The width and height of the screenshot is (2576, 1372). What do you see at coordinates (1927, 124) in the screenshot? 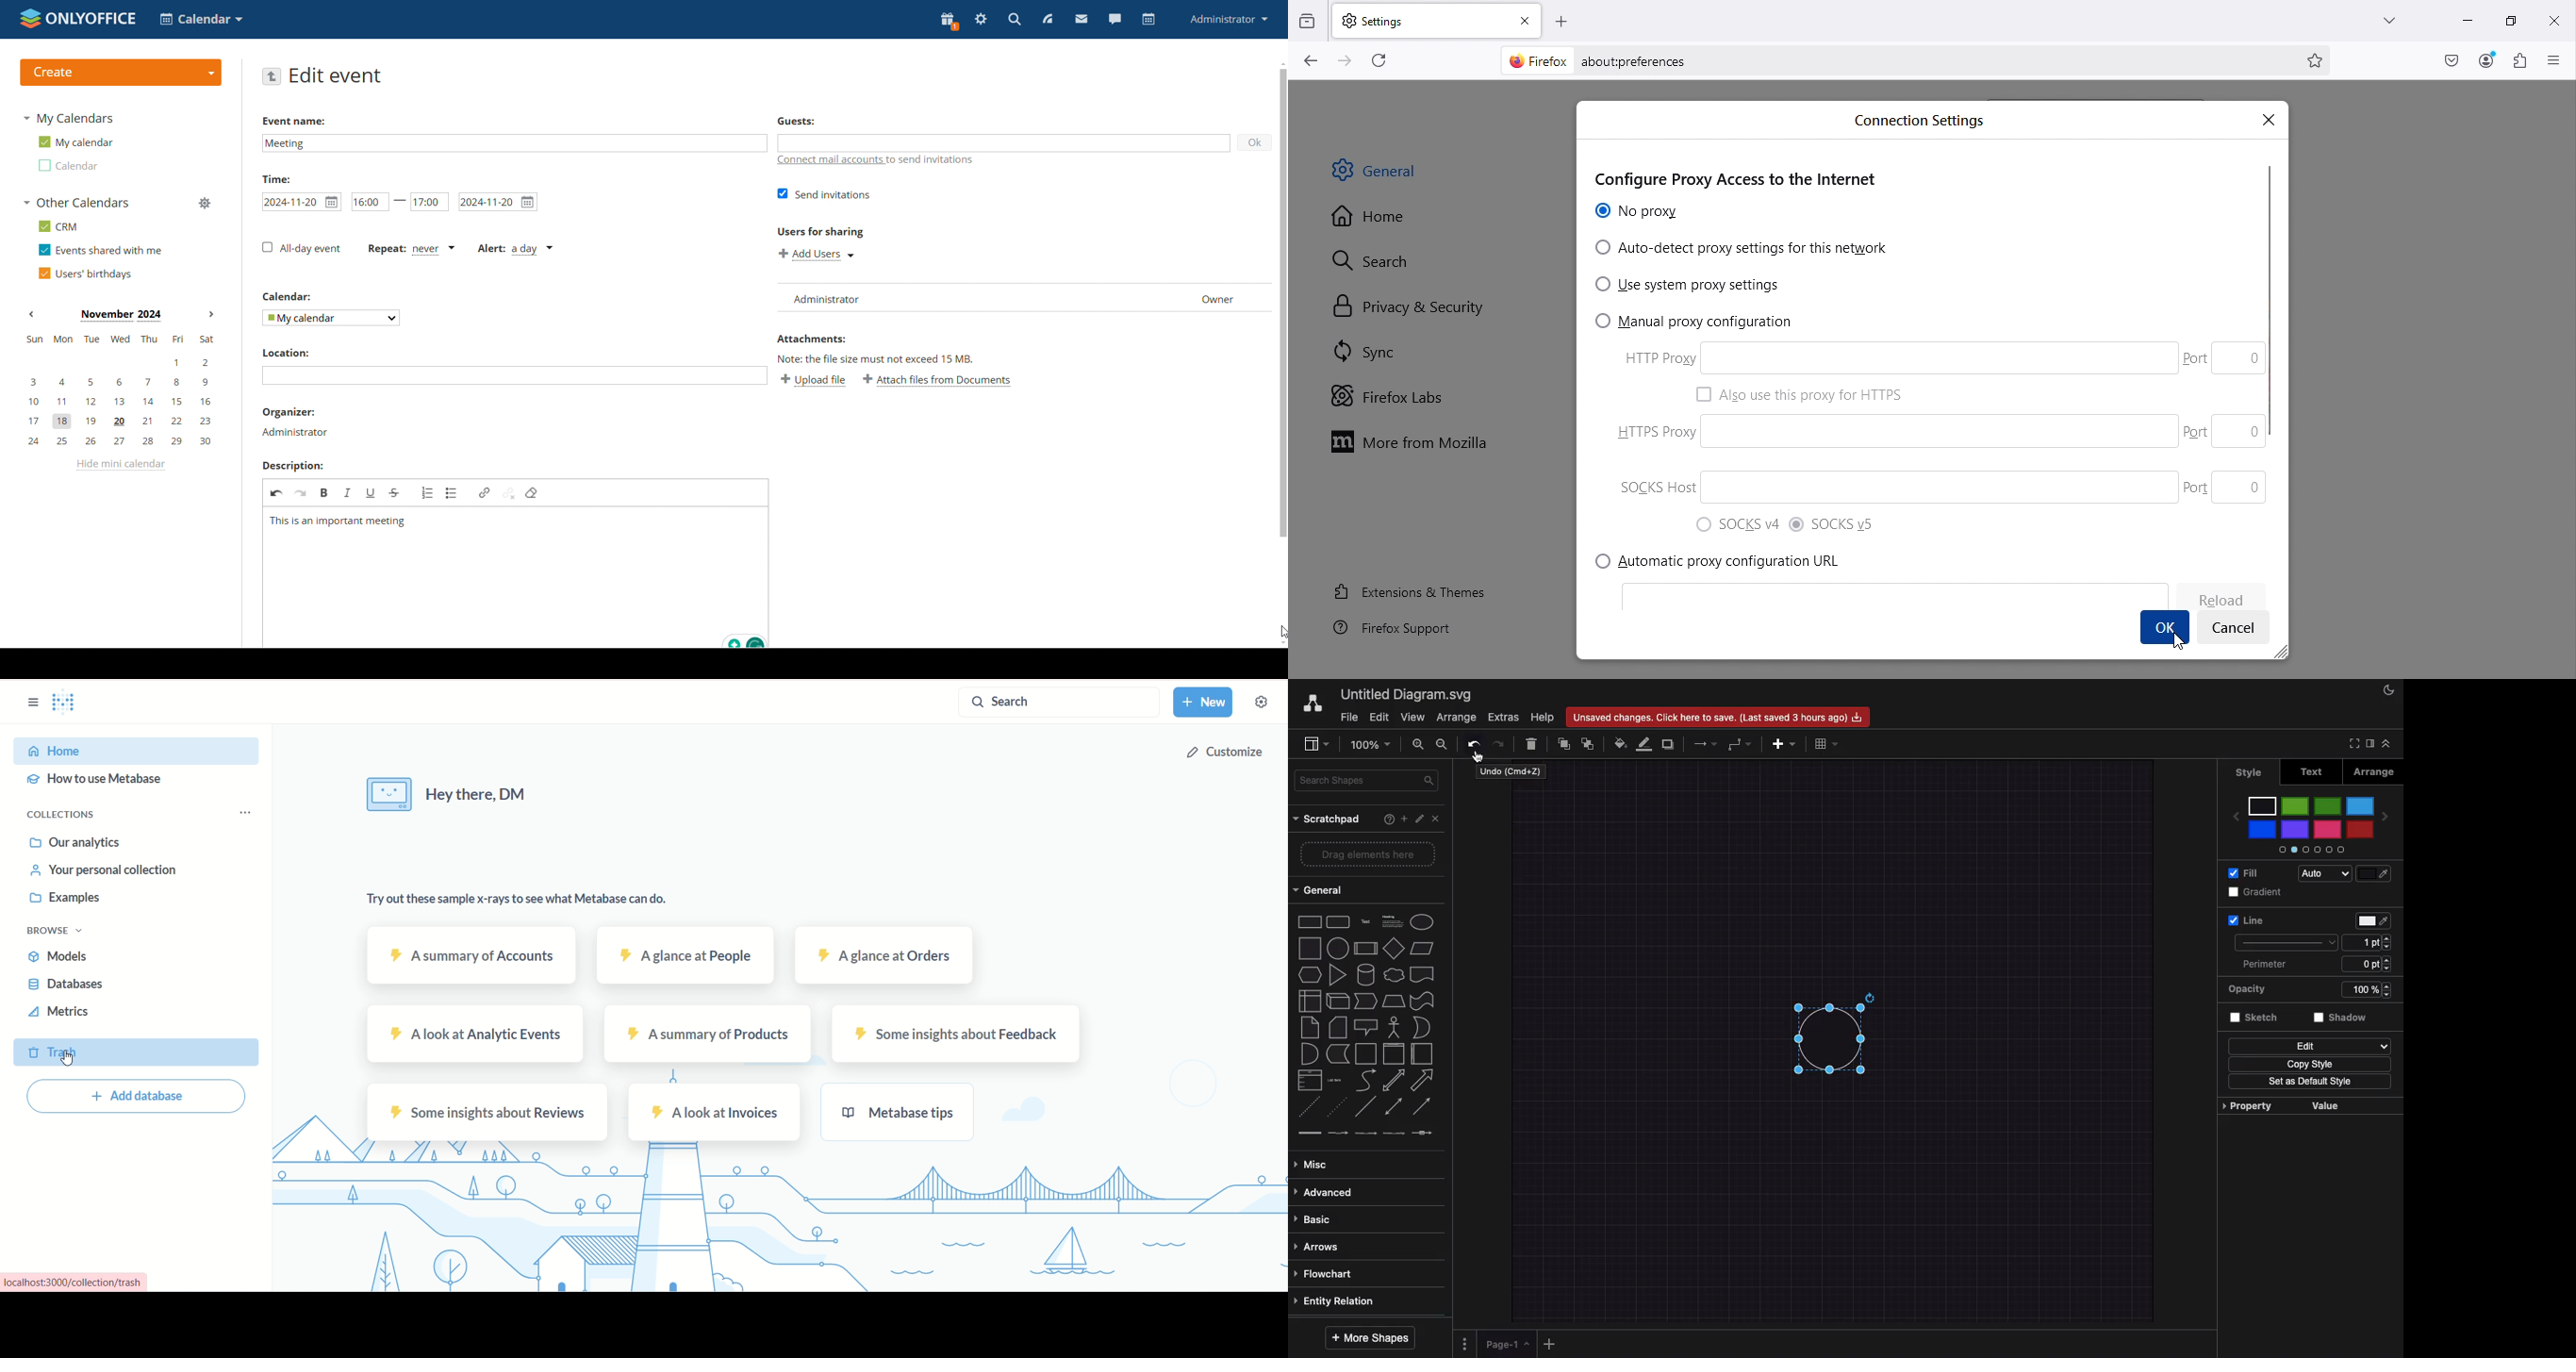
I see `Connection settings` at bounding box center [1927, 124].